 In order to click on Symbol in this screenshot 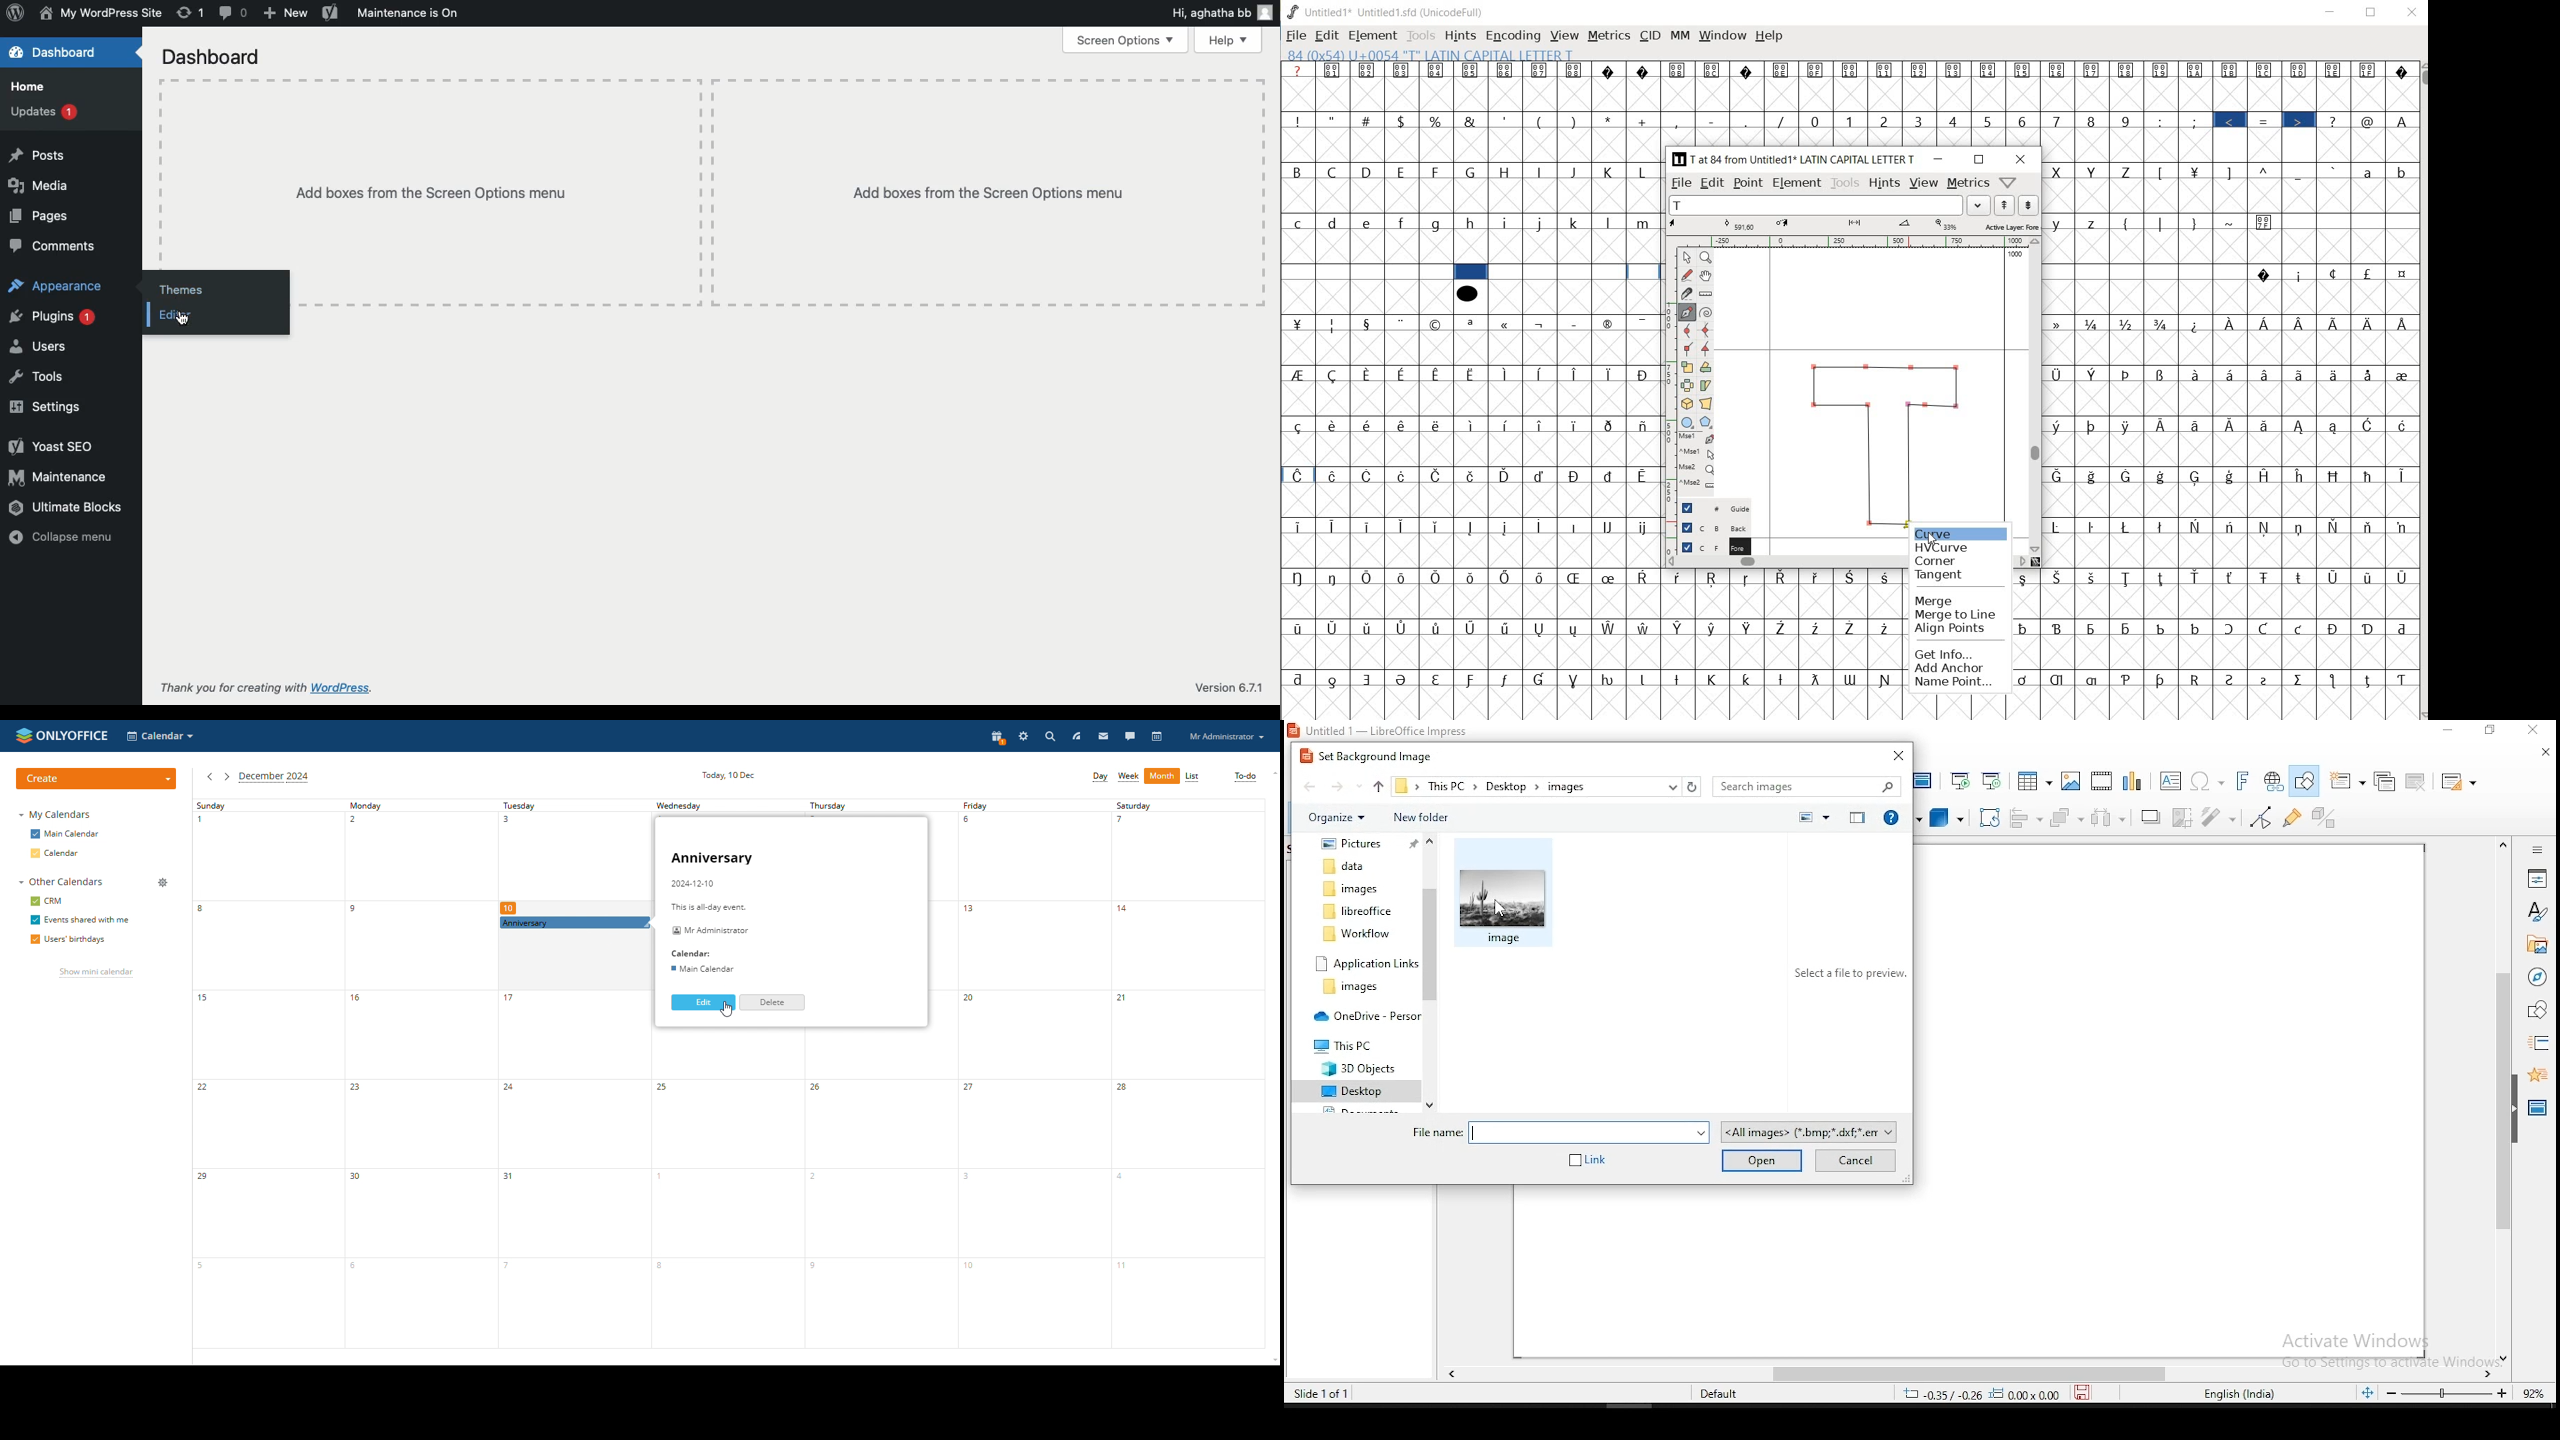, I will do `click(1472, 476)`.